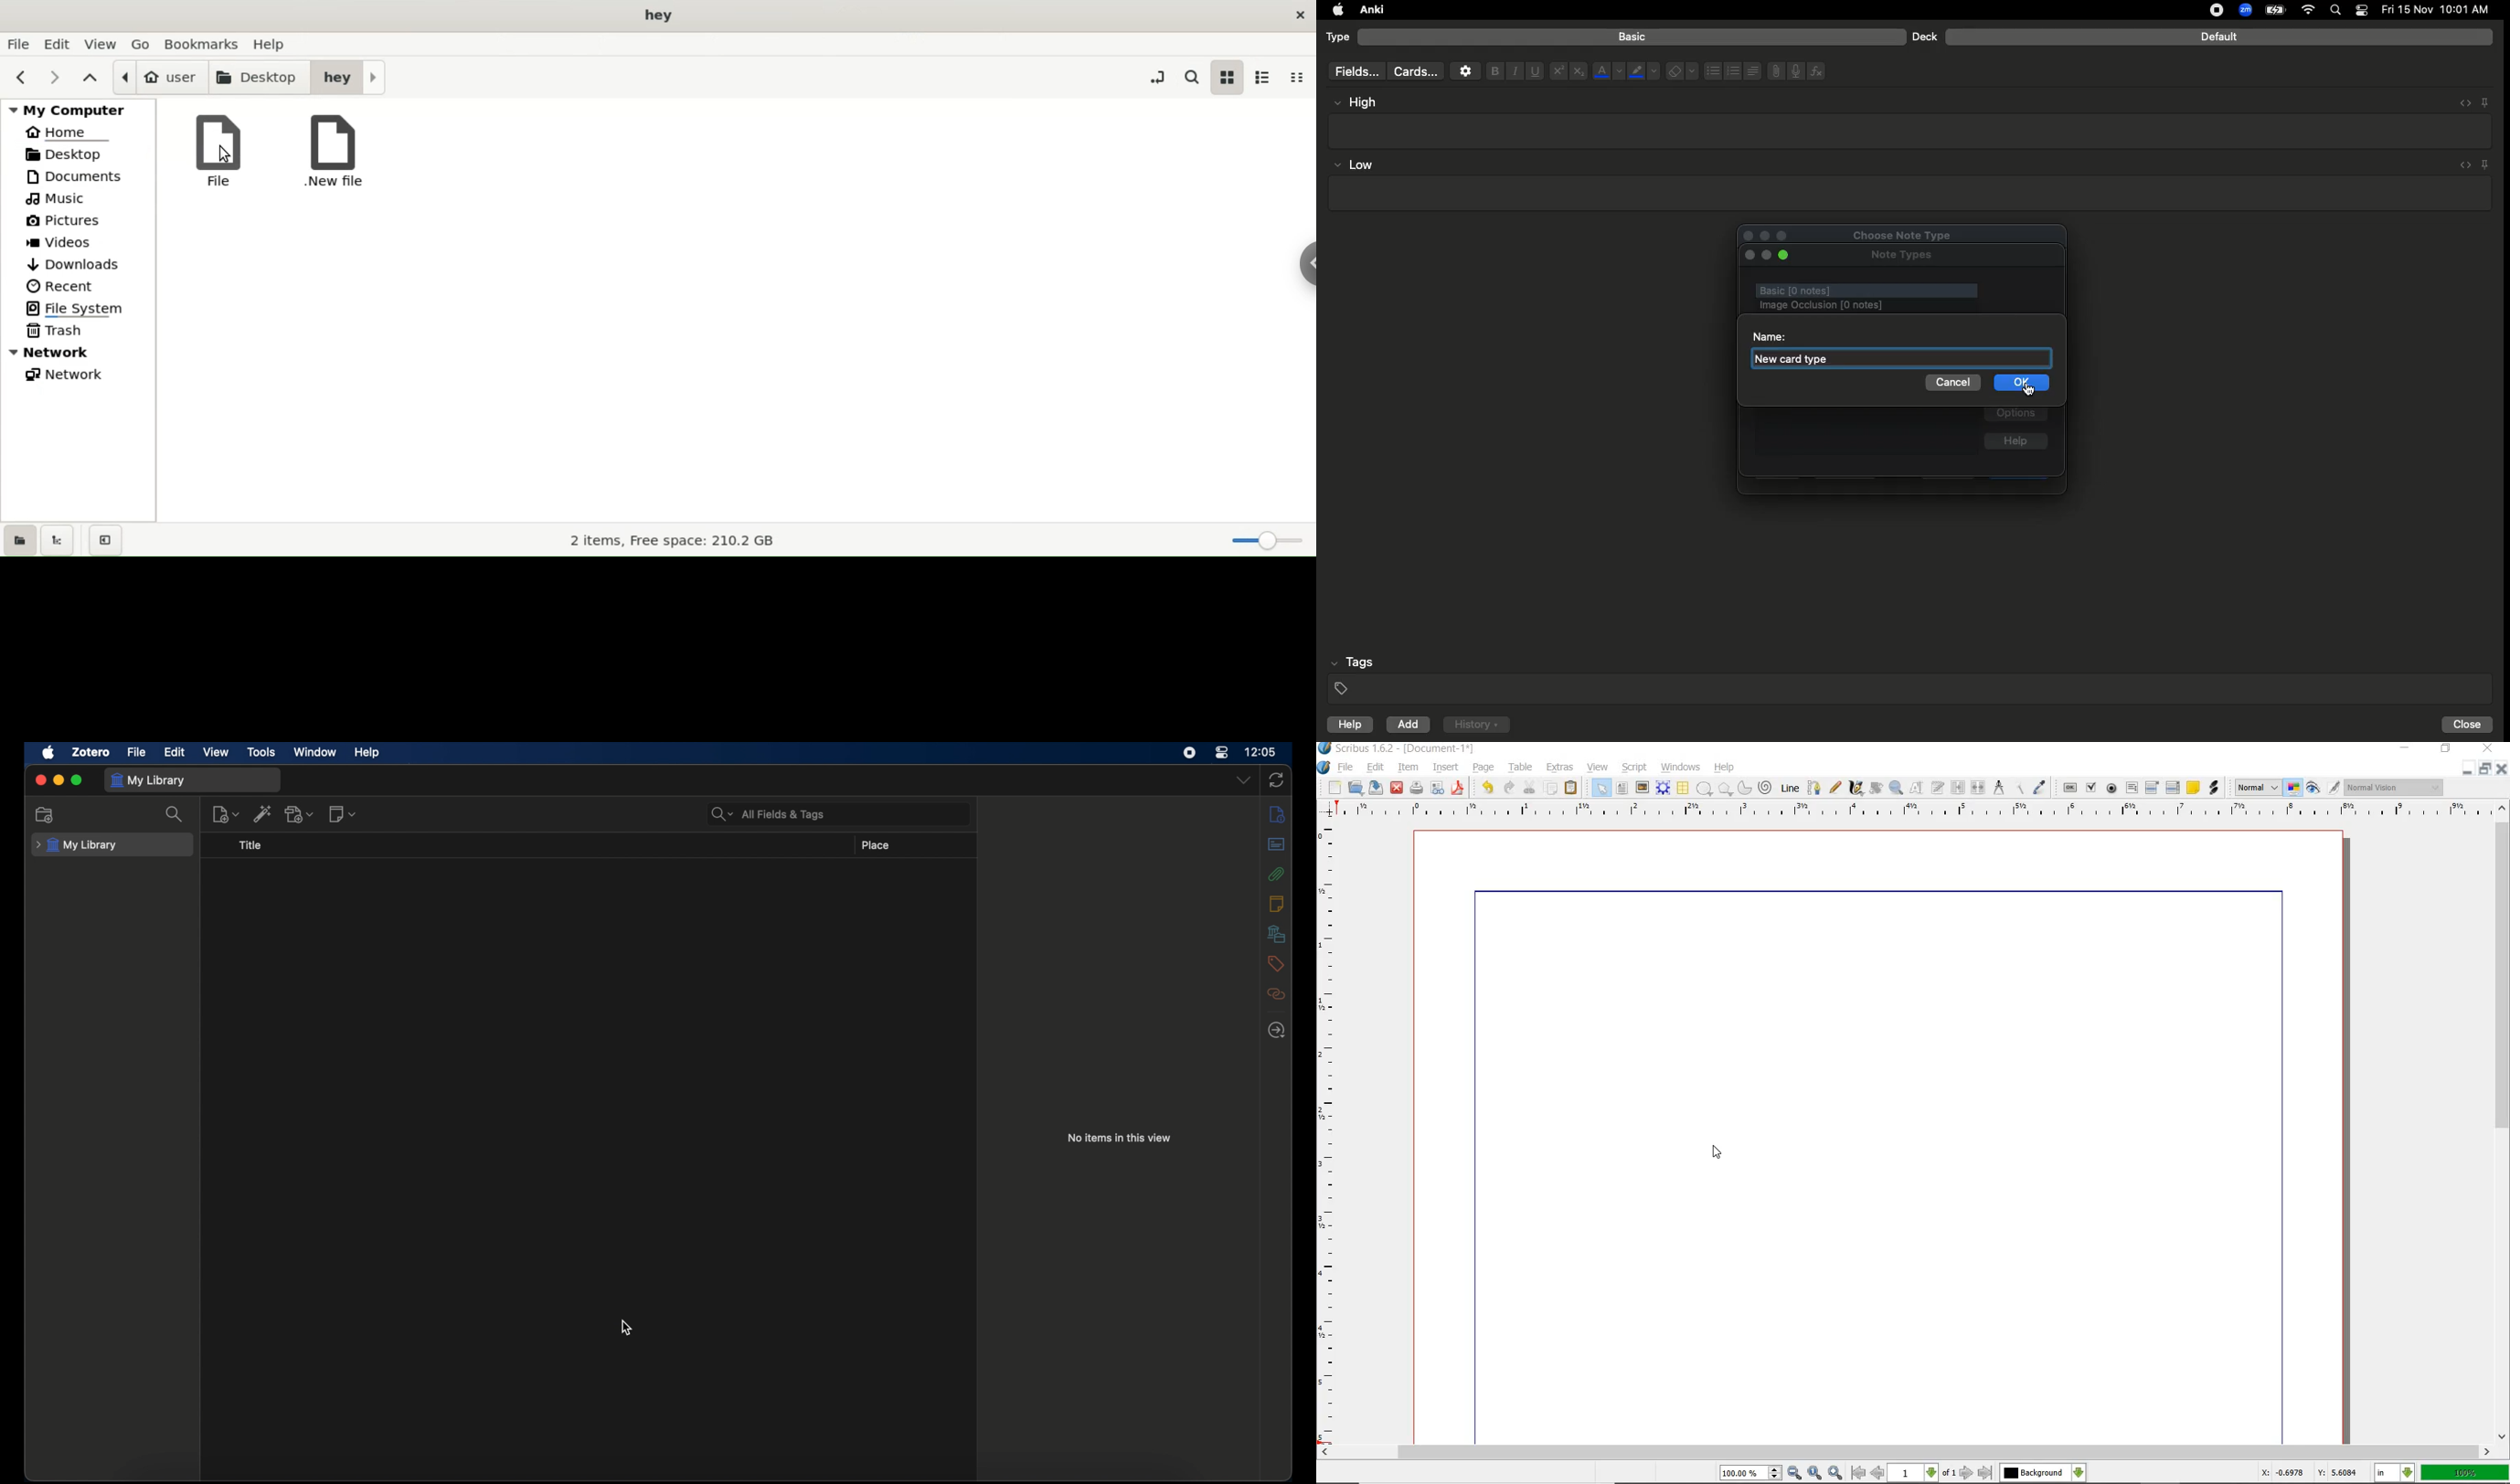 The height and width of the screenshot is (1484, 2520). I want to click on related, so click(1276, 994).